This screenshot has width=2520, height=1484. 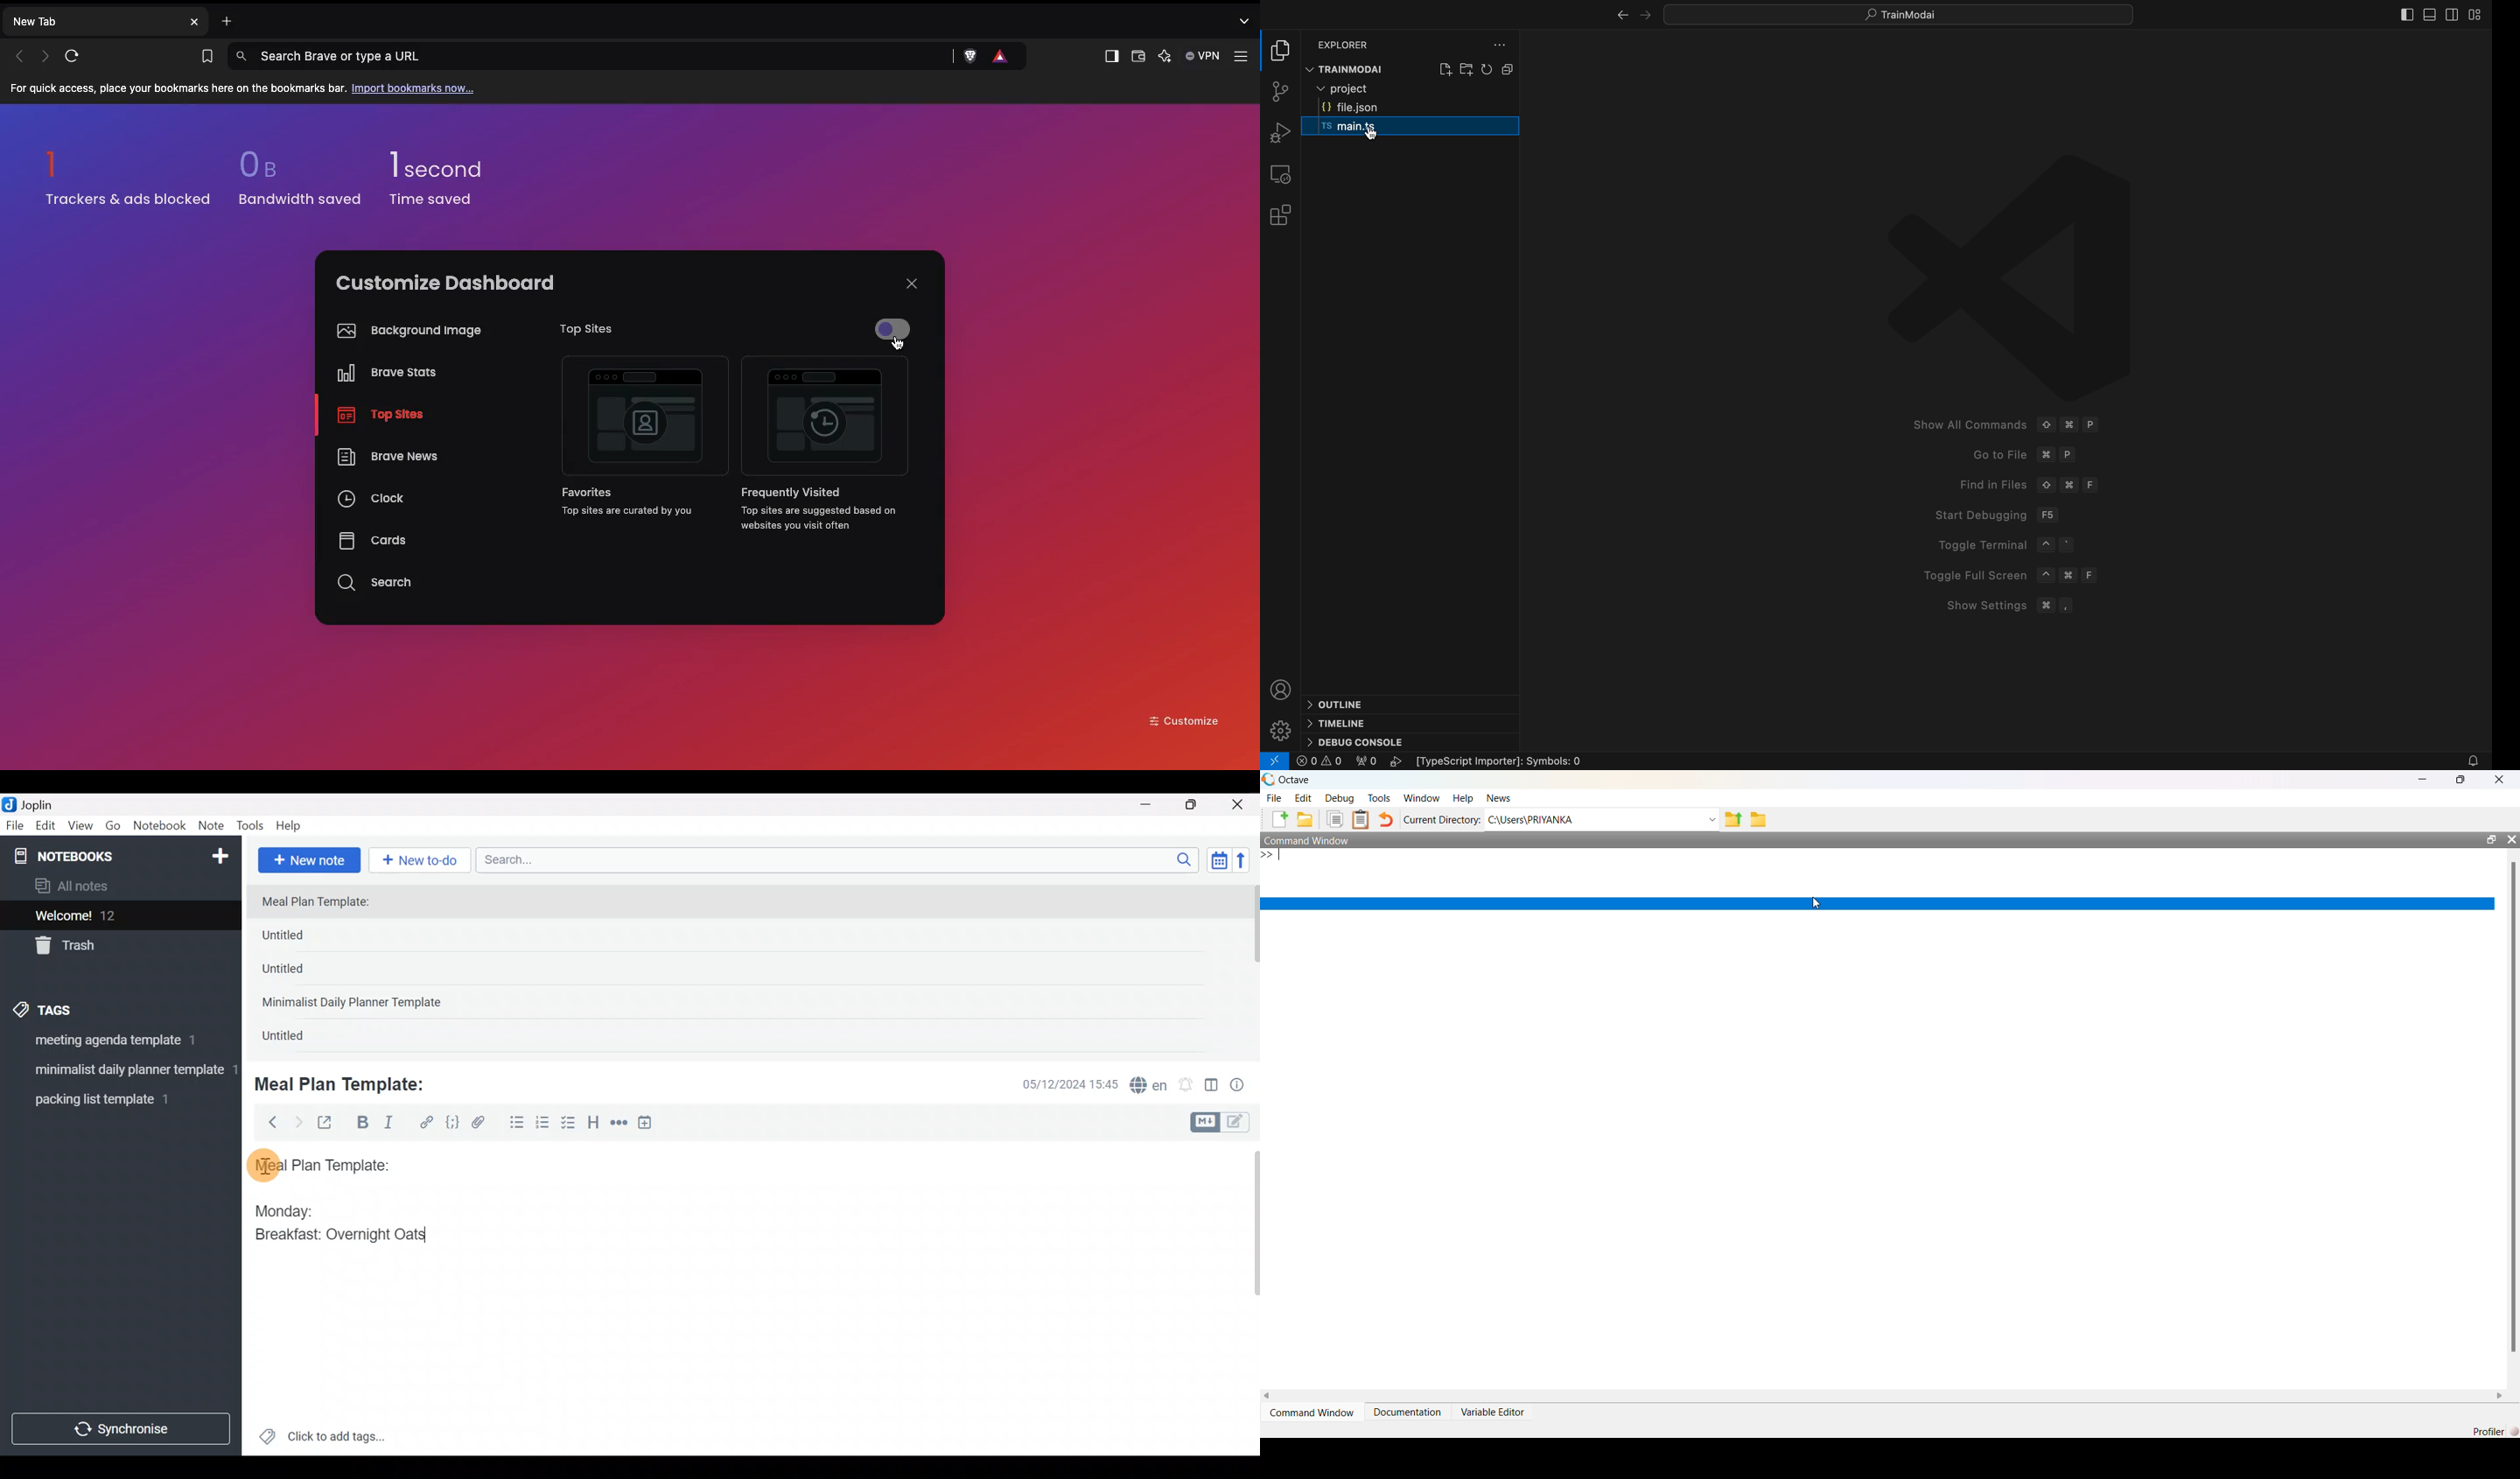 What do you see at coordinates (267, 1121) in the screenshot?
I see `Back` at bounding box center [267, 1121].